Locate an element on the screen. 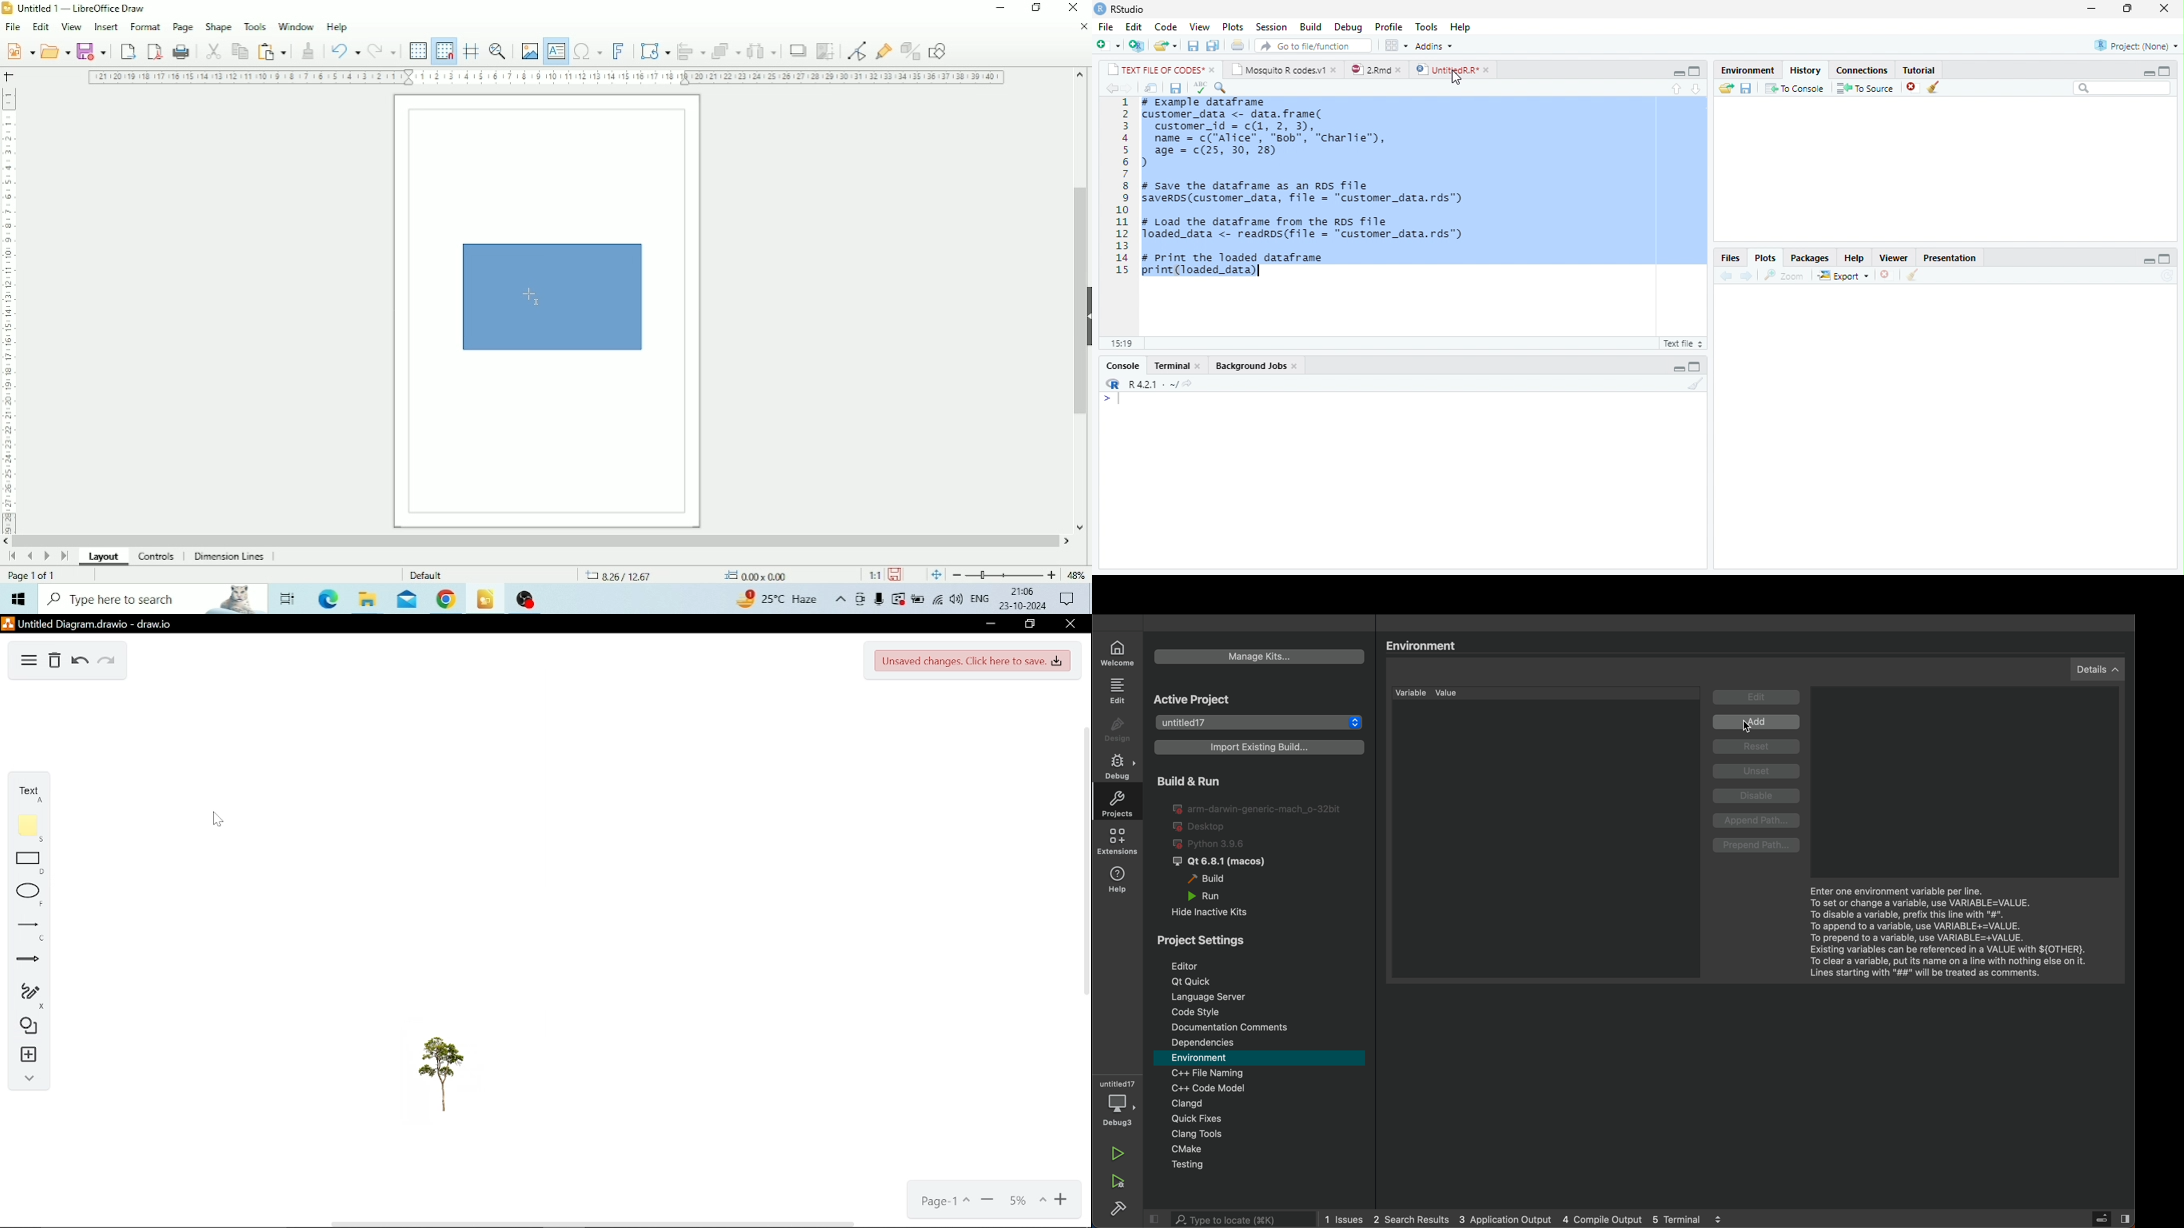  File is located at coordinates (12, 27).